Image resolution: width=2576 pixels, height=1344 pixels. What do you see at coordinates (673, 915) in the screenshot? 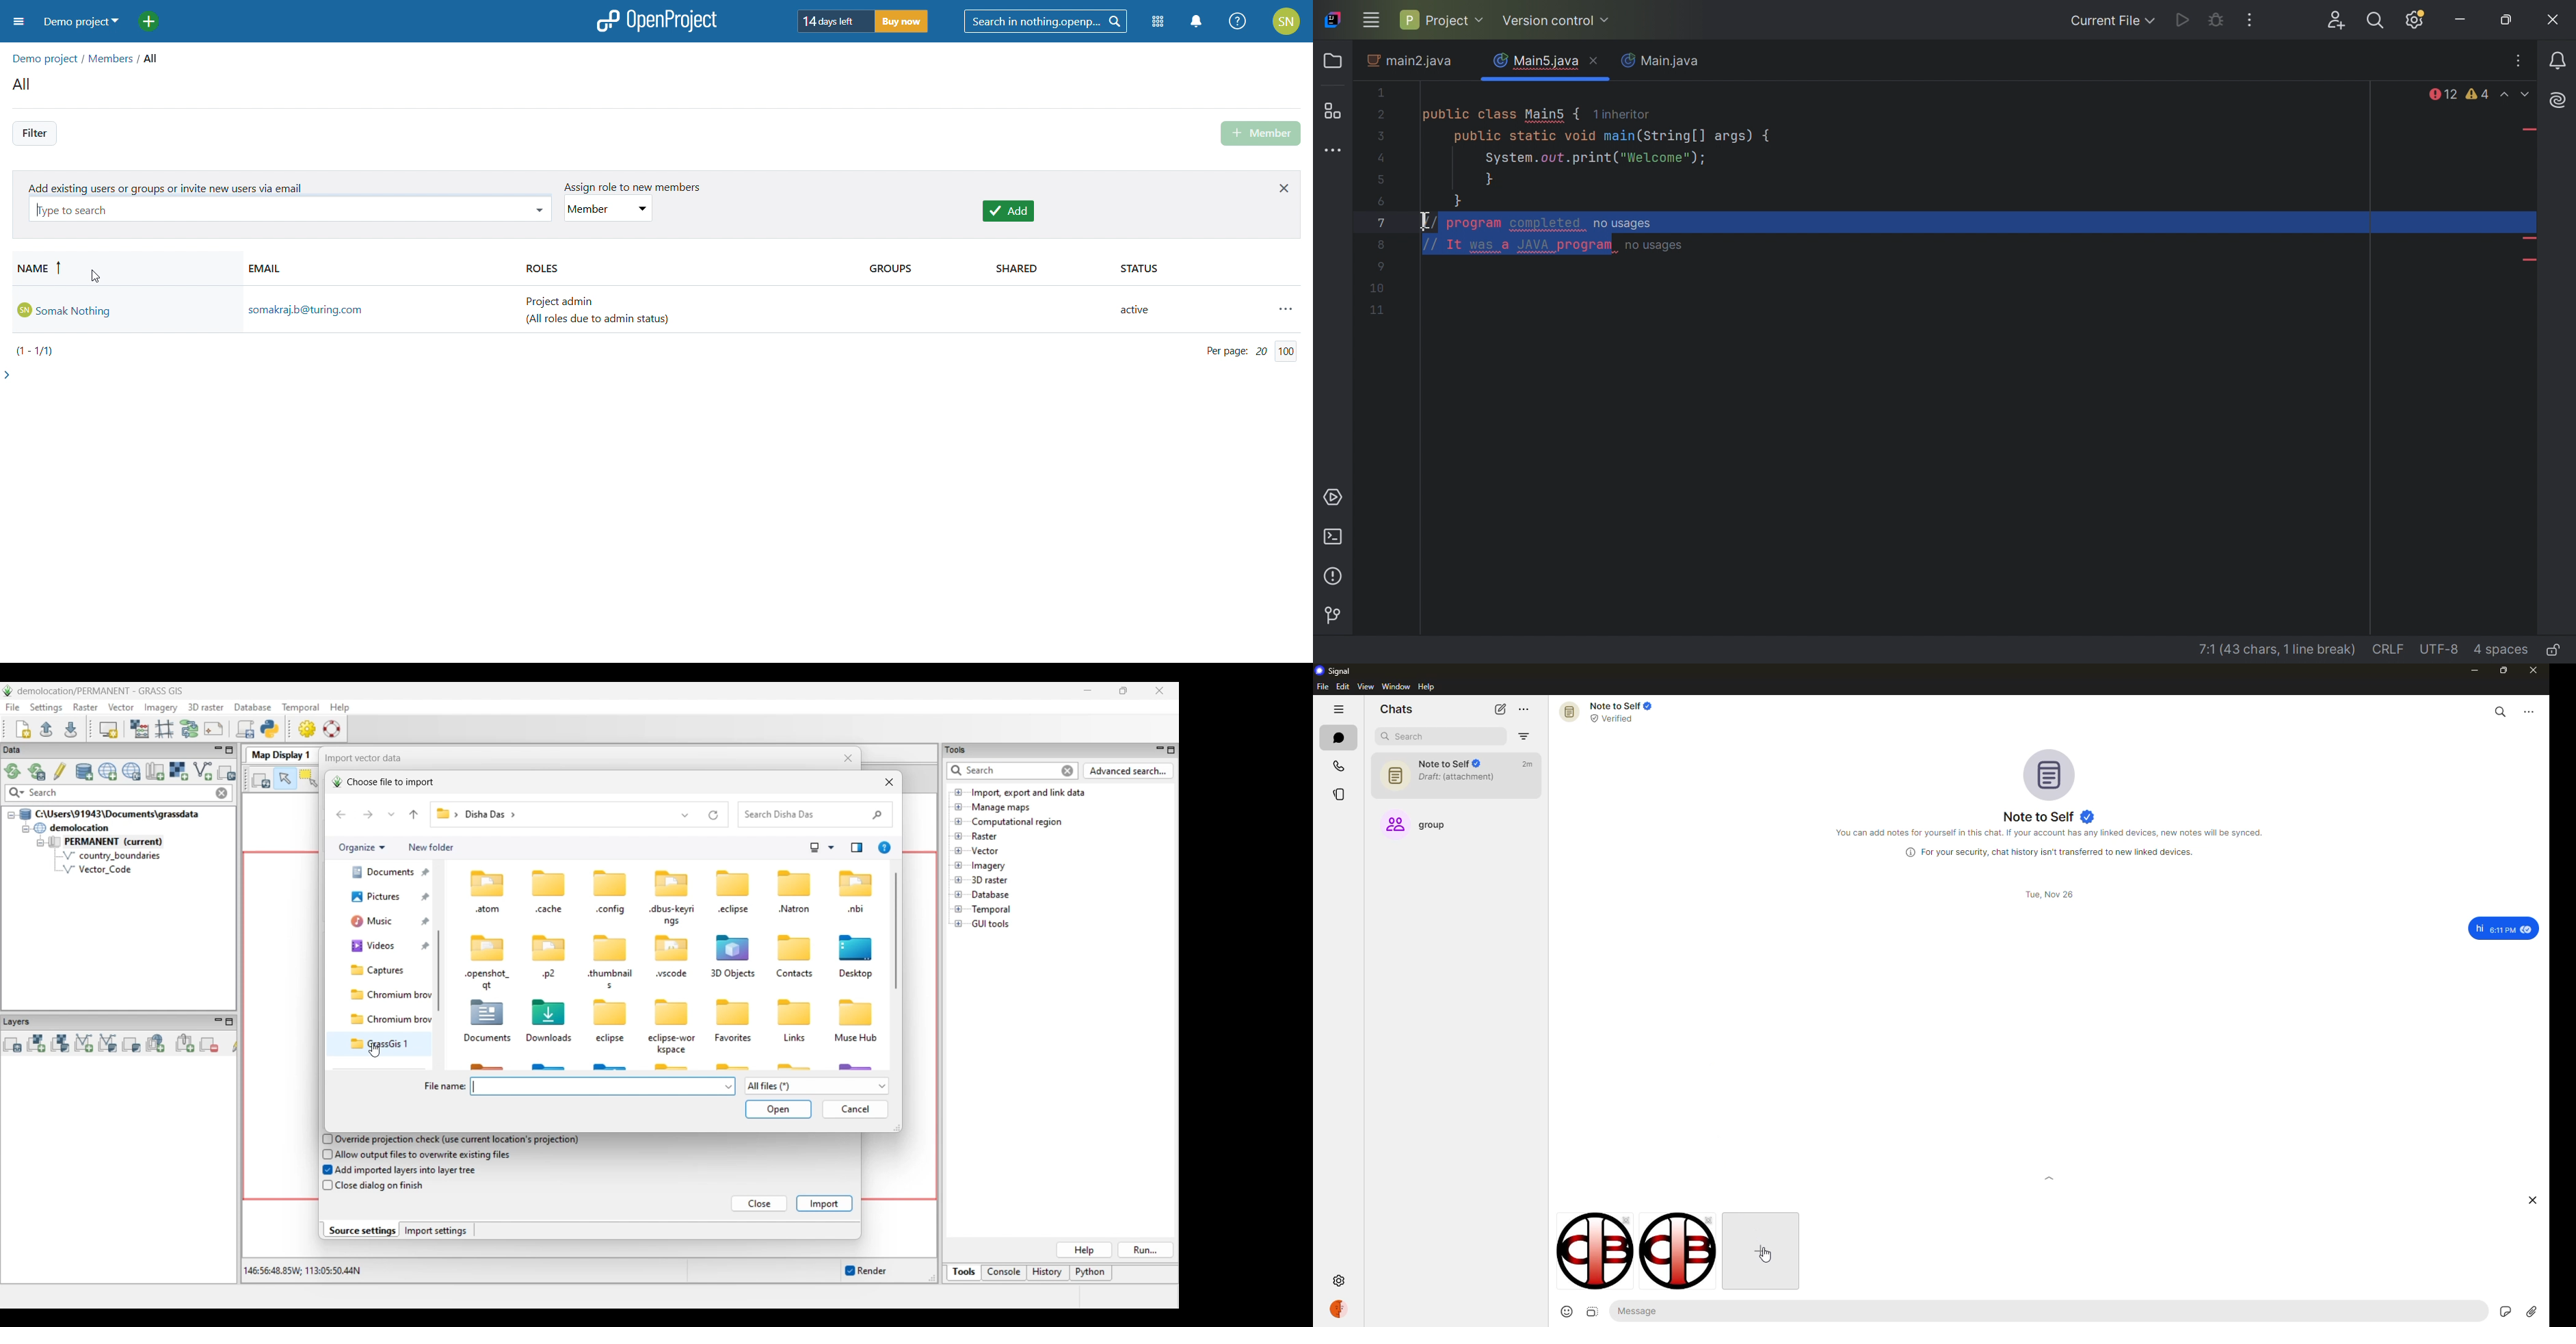
I see `«dbus-keyri
ngs` at bounding box center [673, 915].